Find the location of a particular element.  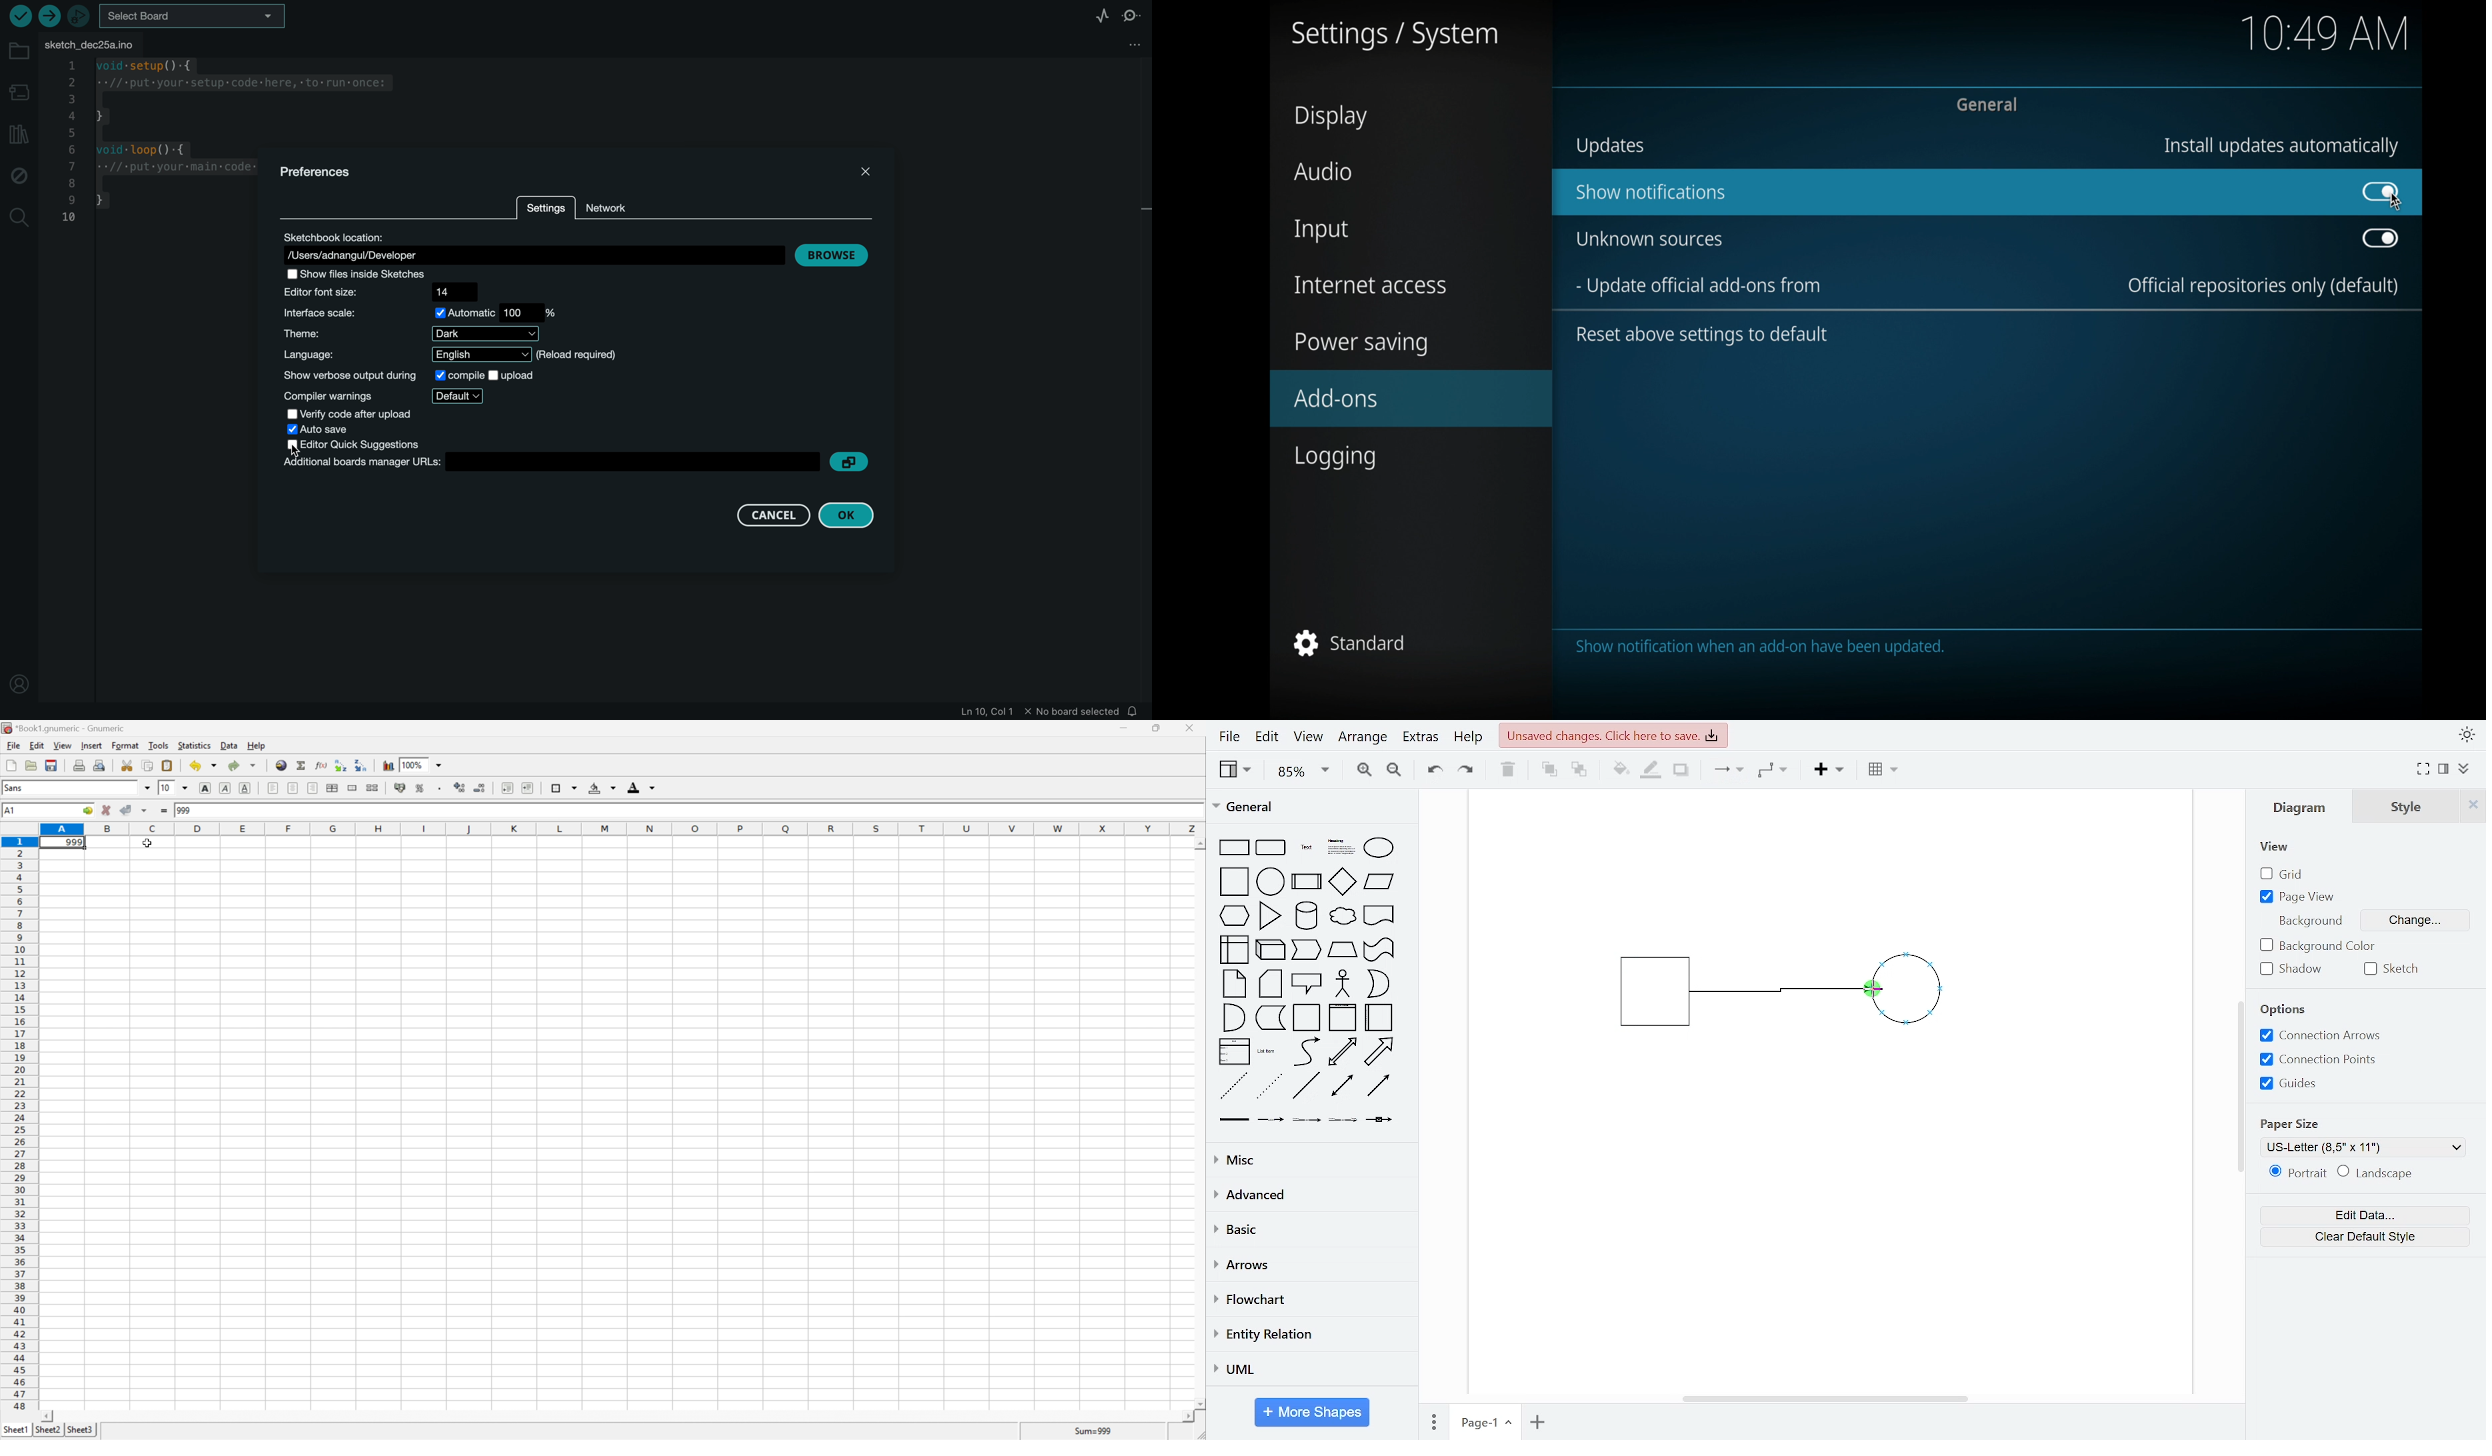

table is located at coordinates (1885, 771).